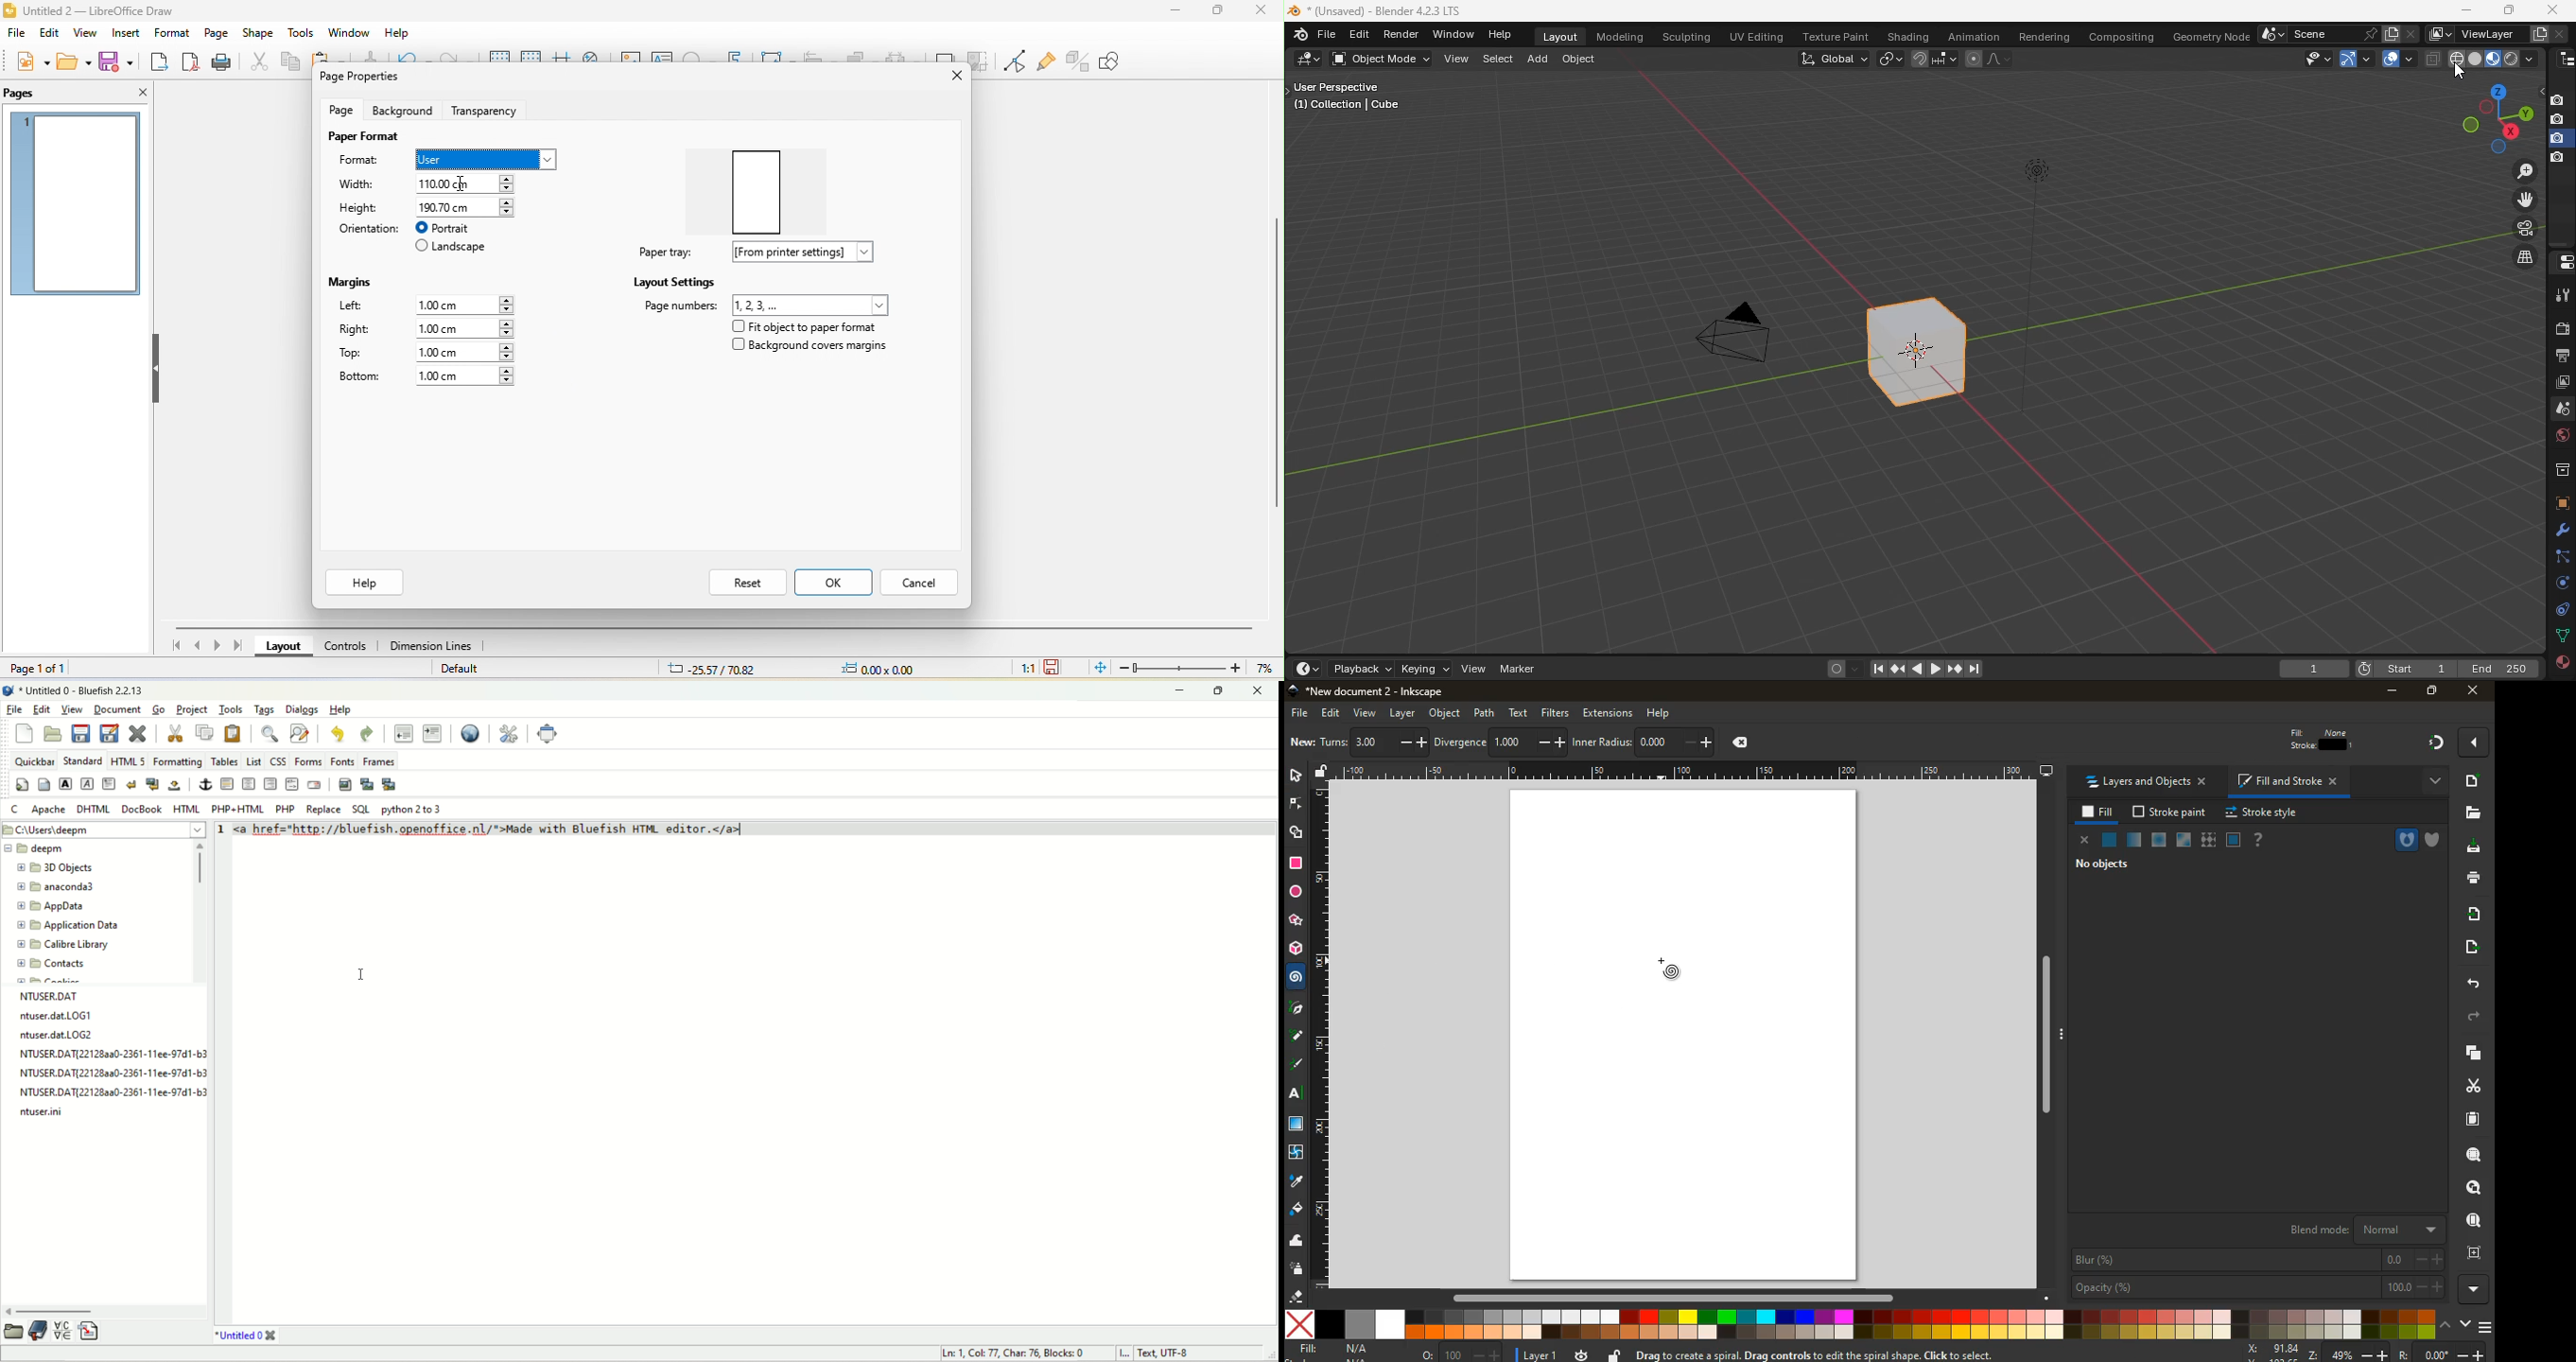  Describe the element at coordinates (1310, 668) in the screenshot. I see `editor type: timeline` at that location.